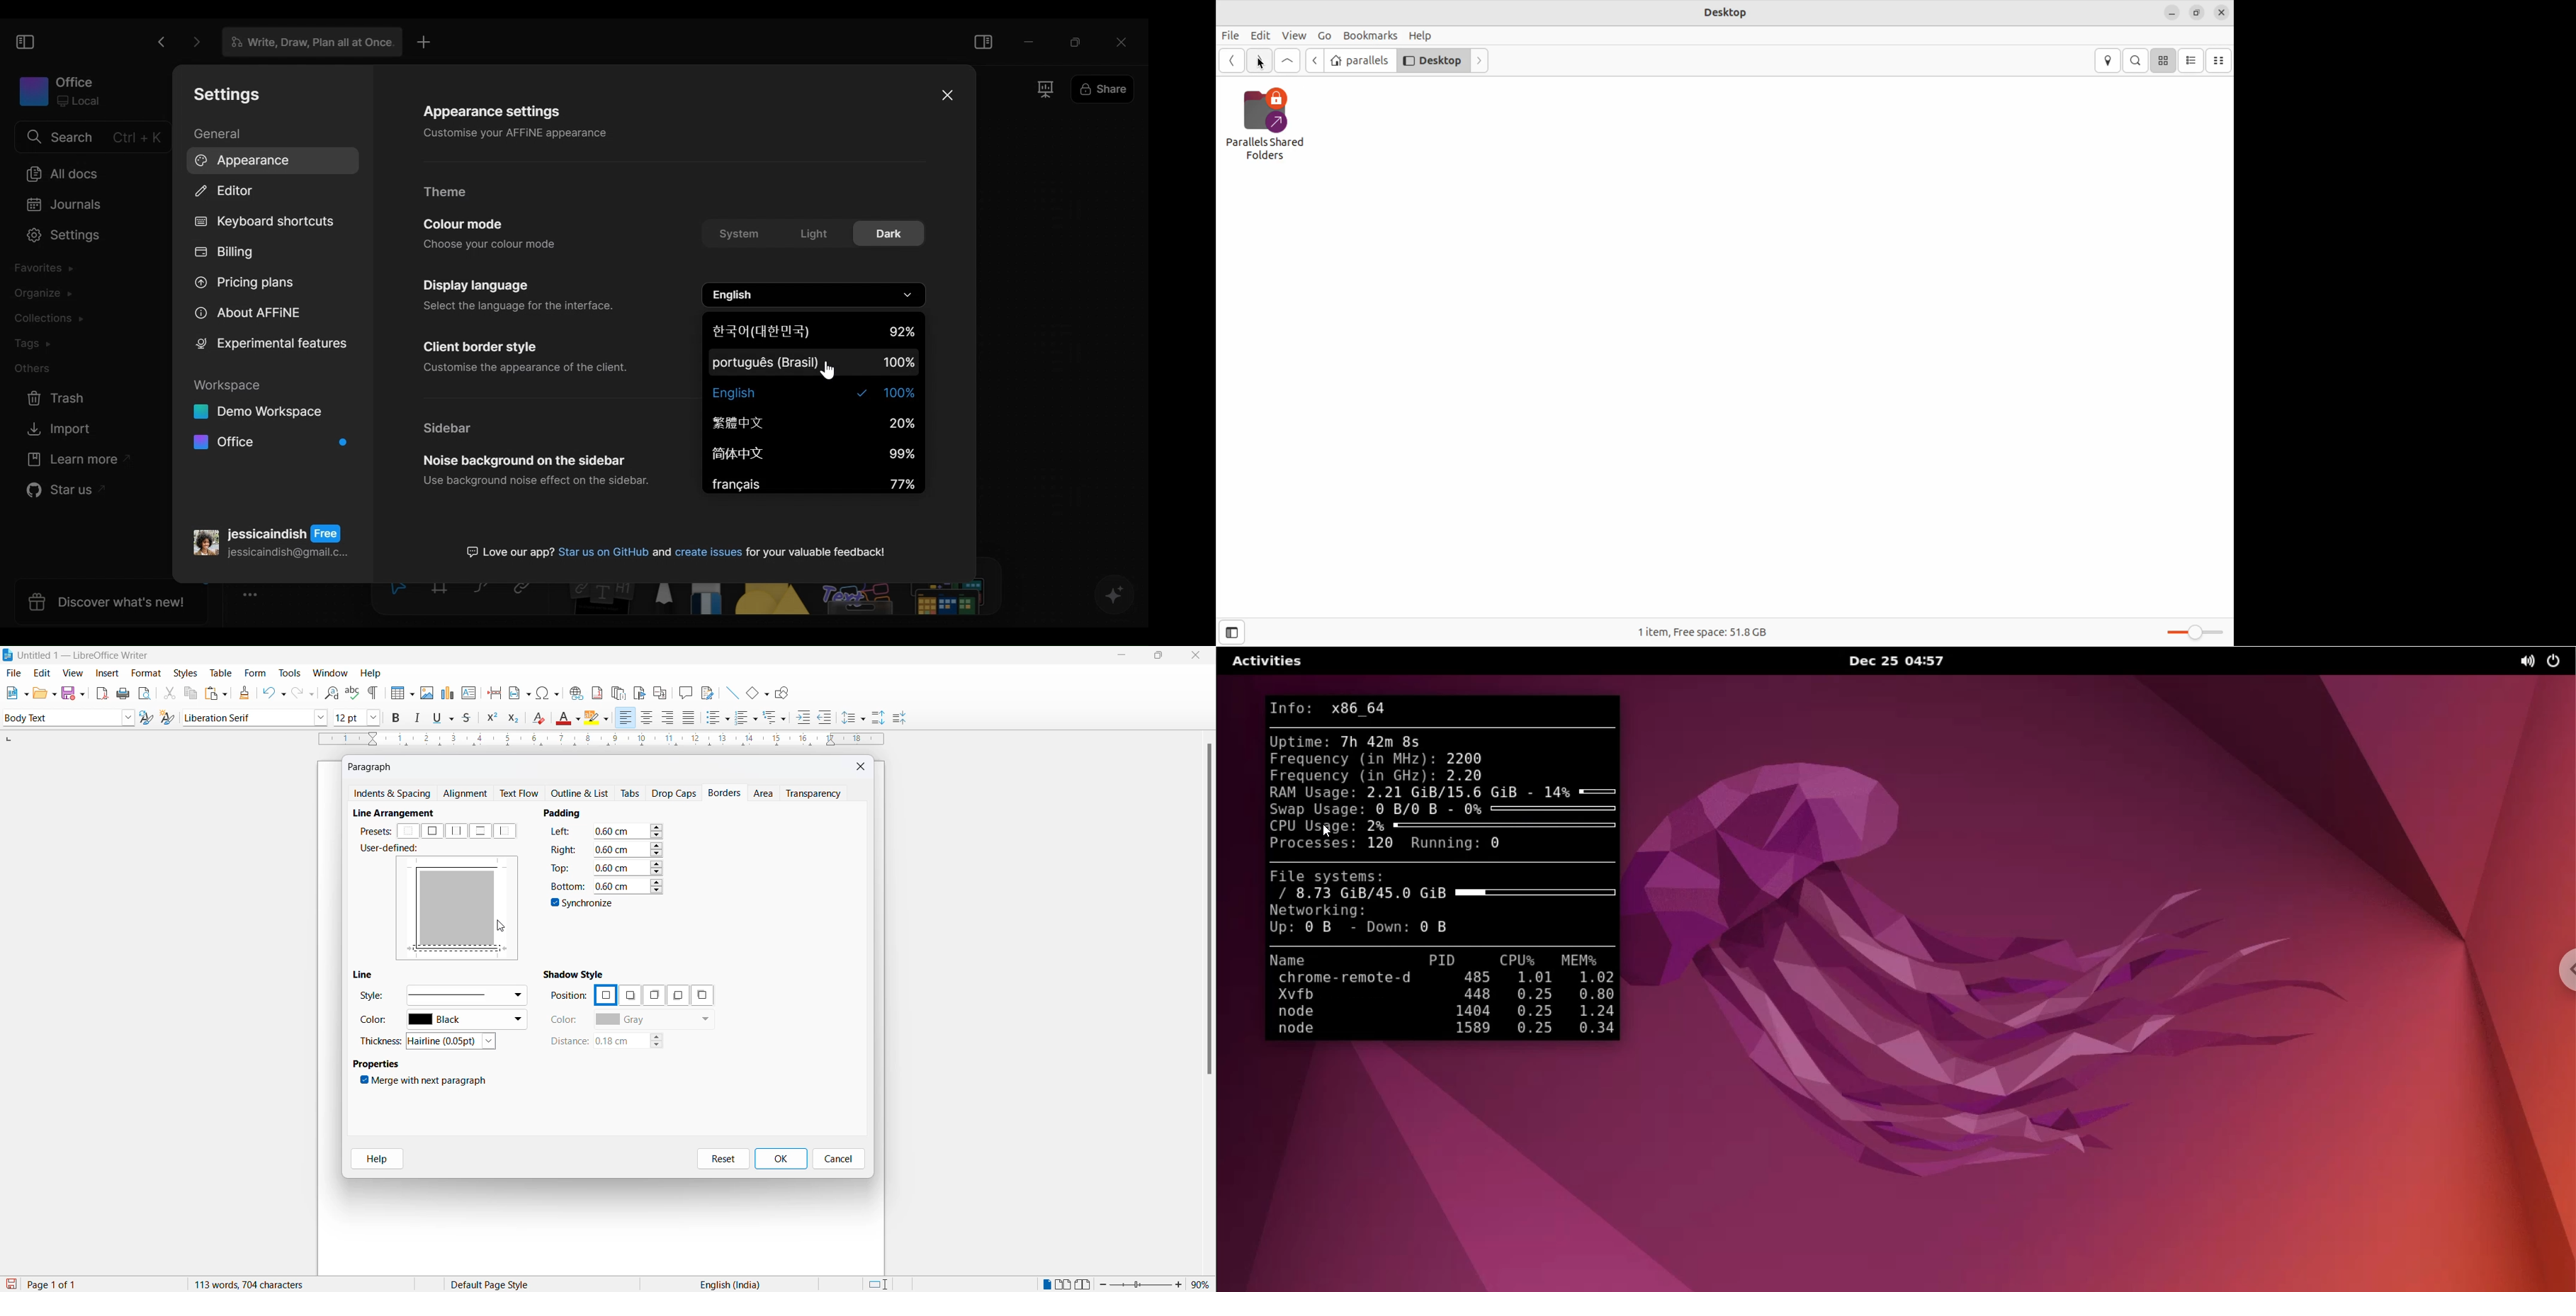  Describe the element at coordinates (60, 398) in the screenshot. I see `Trash` at that location.